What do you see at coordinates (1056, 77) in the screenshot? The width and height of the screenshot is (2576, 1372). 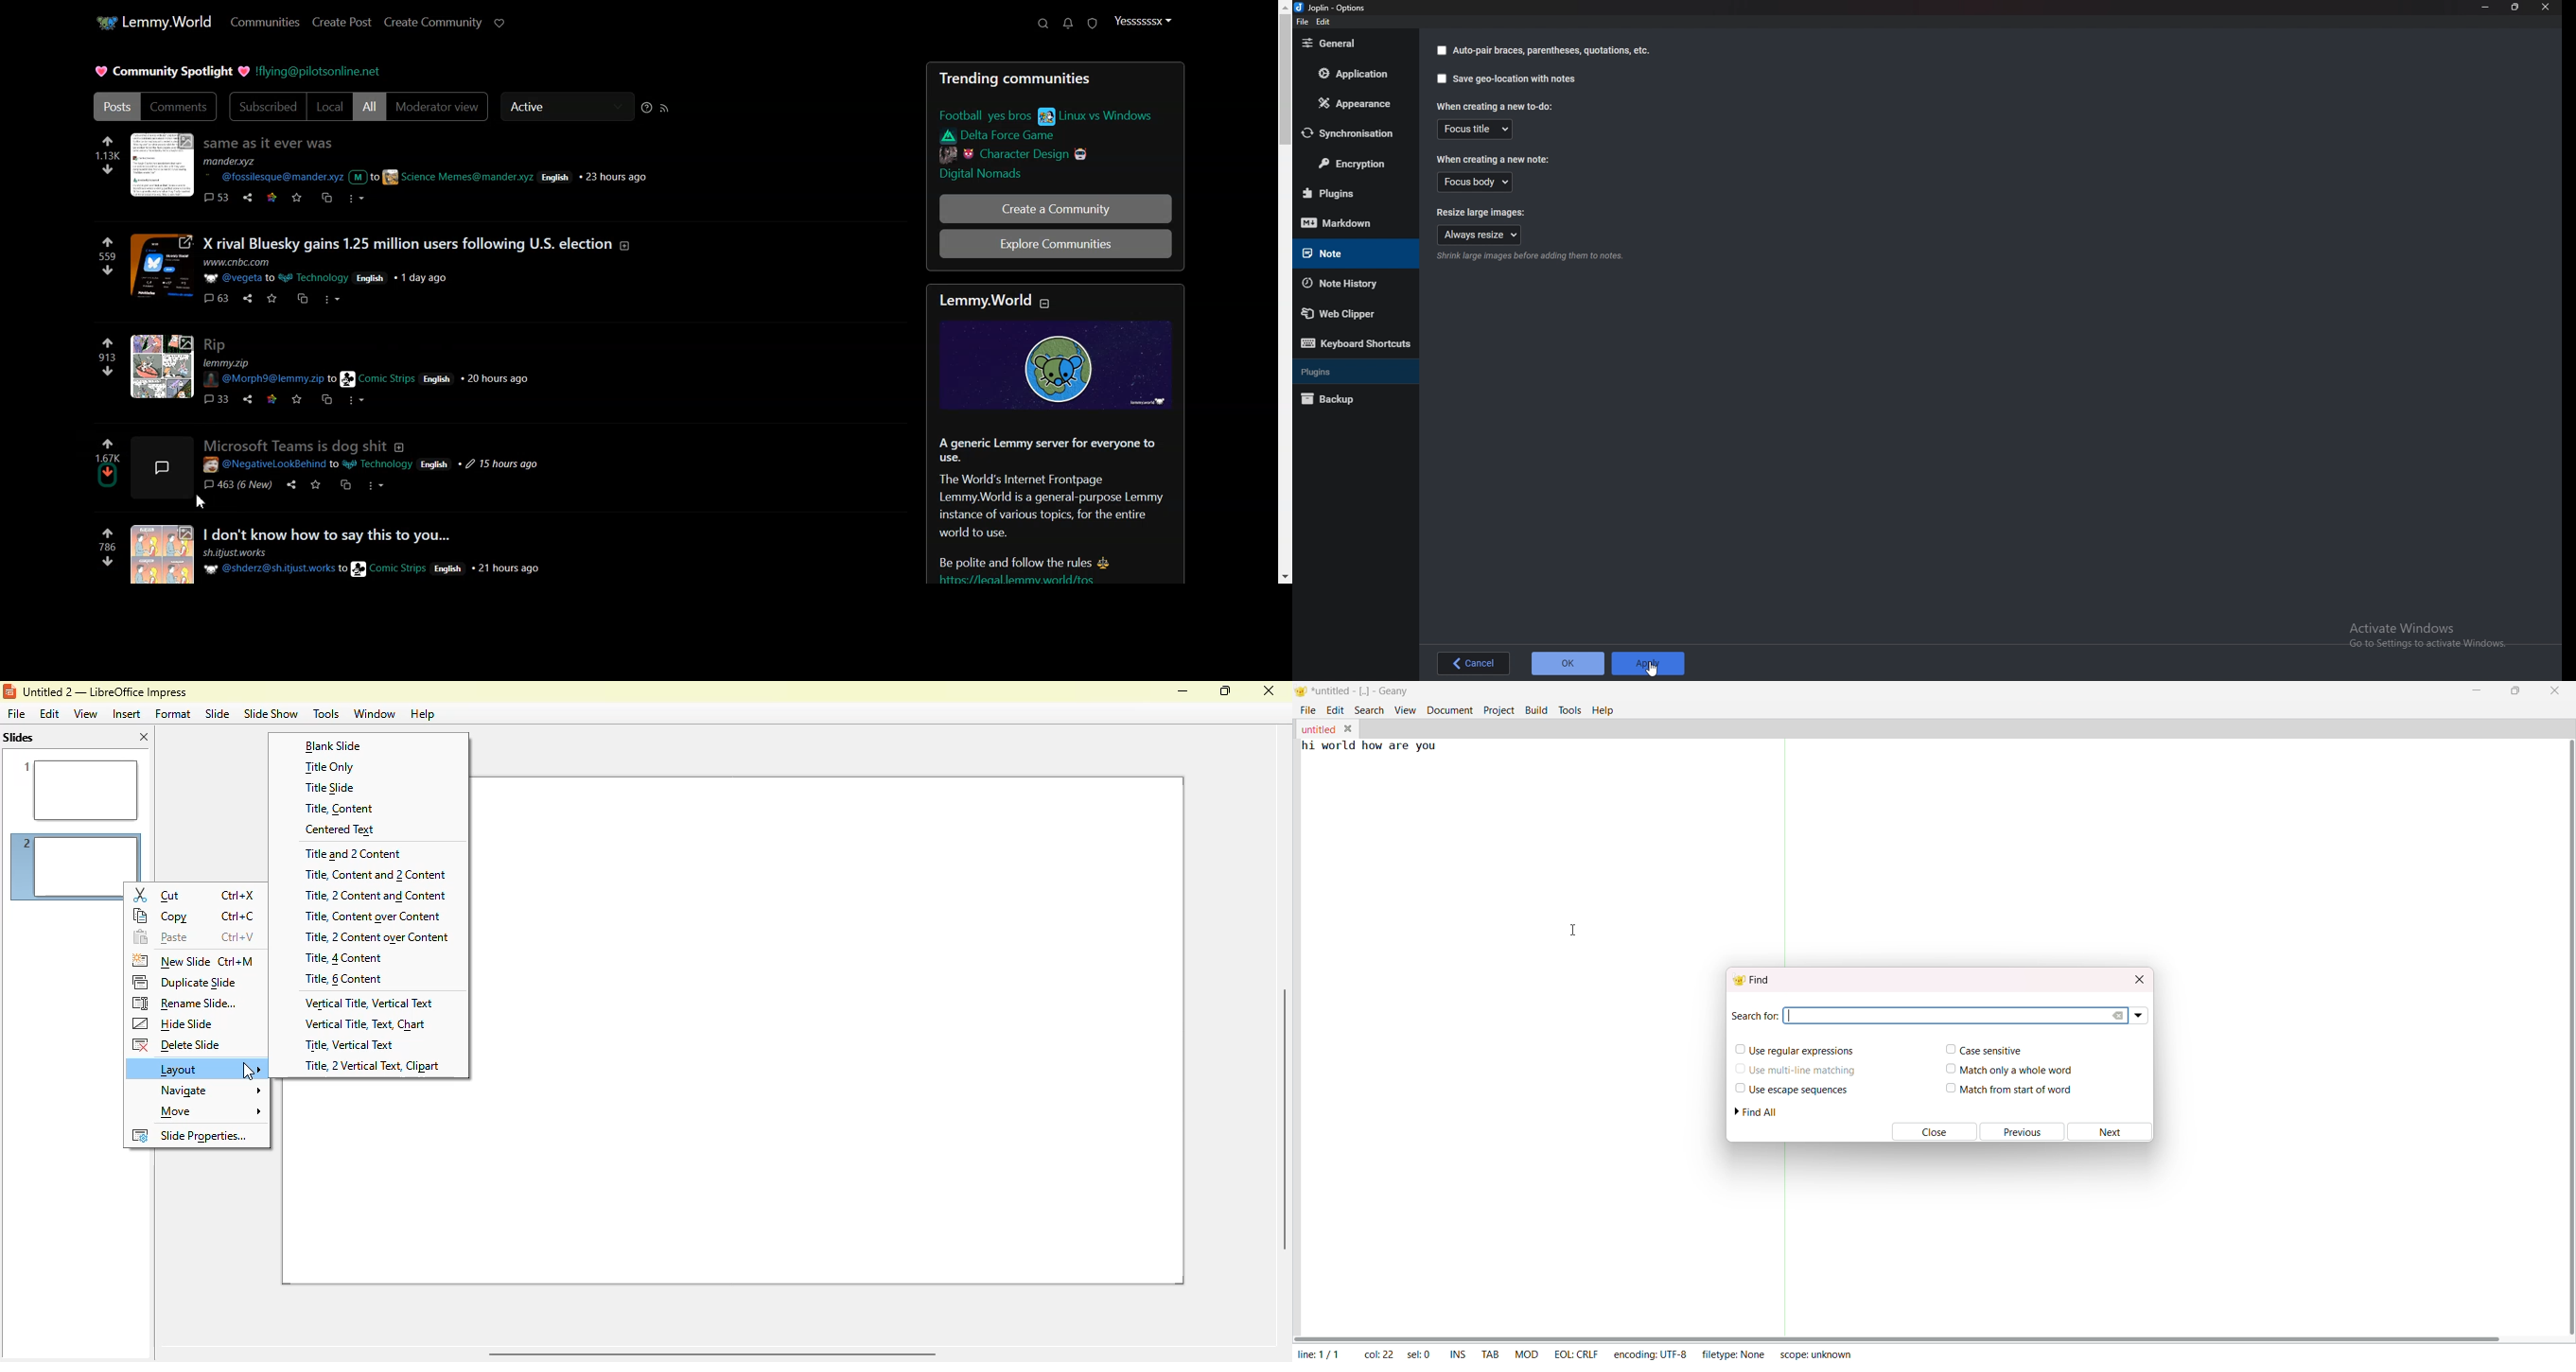 I see `Text` at bounding box center [1056, 77].